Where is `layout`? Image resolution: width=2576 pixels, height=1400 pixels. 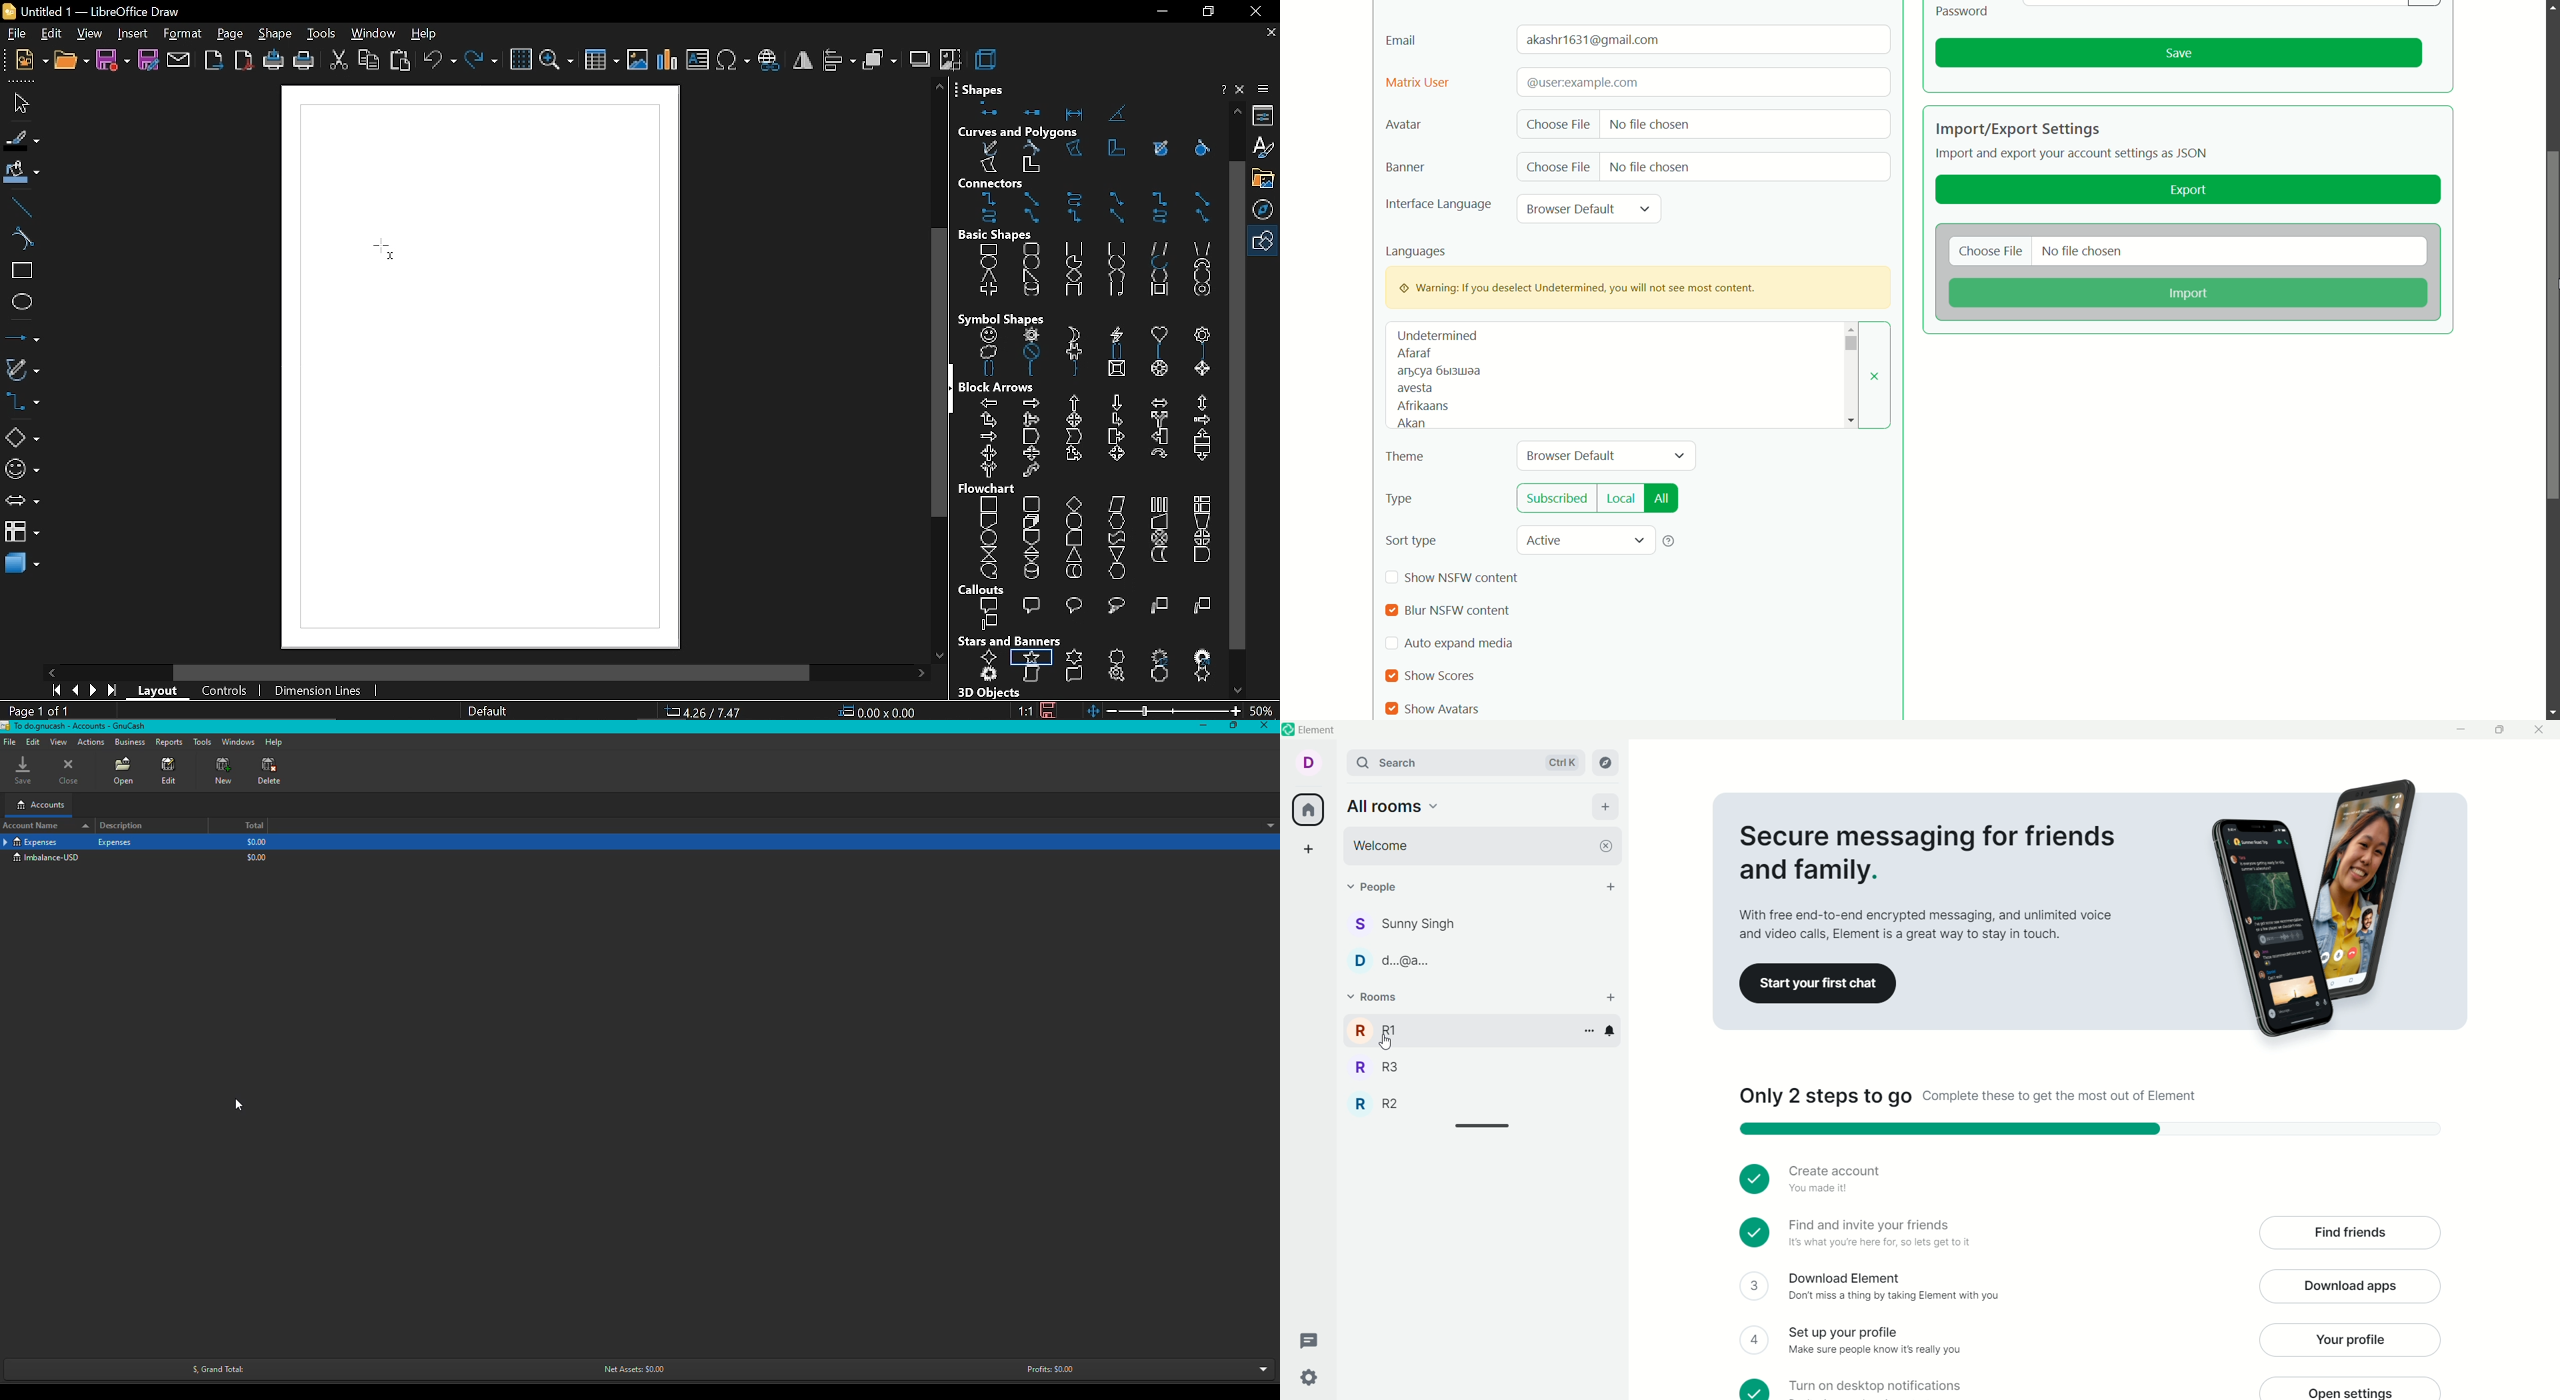
layout is located at coordinates (161, 692).